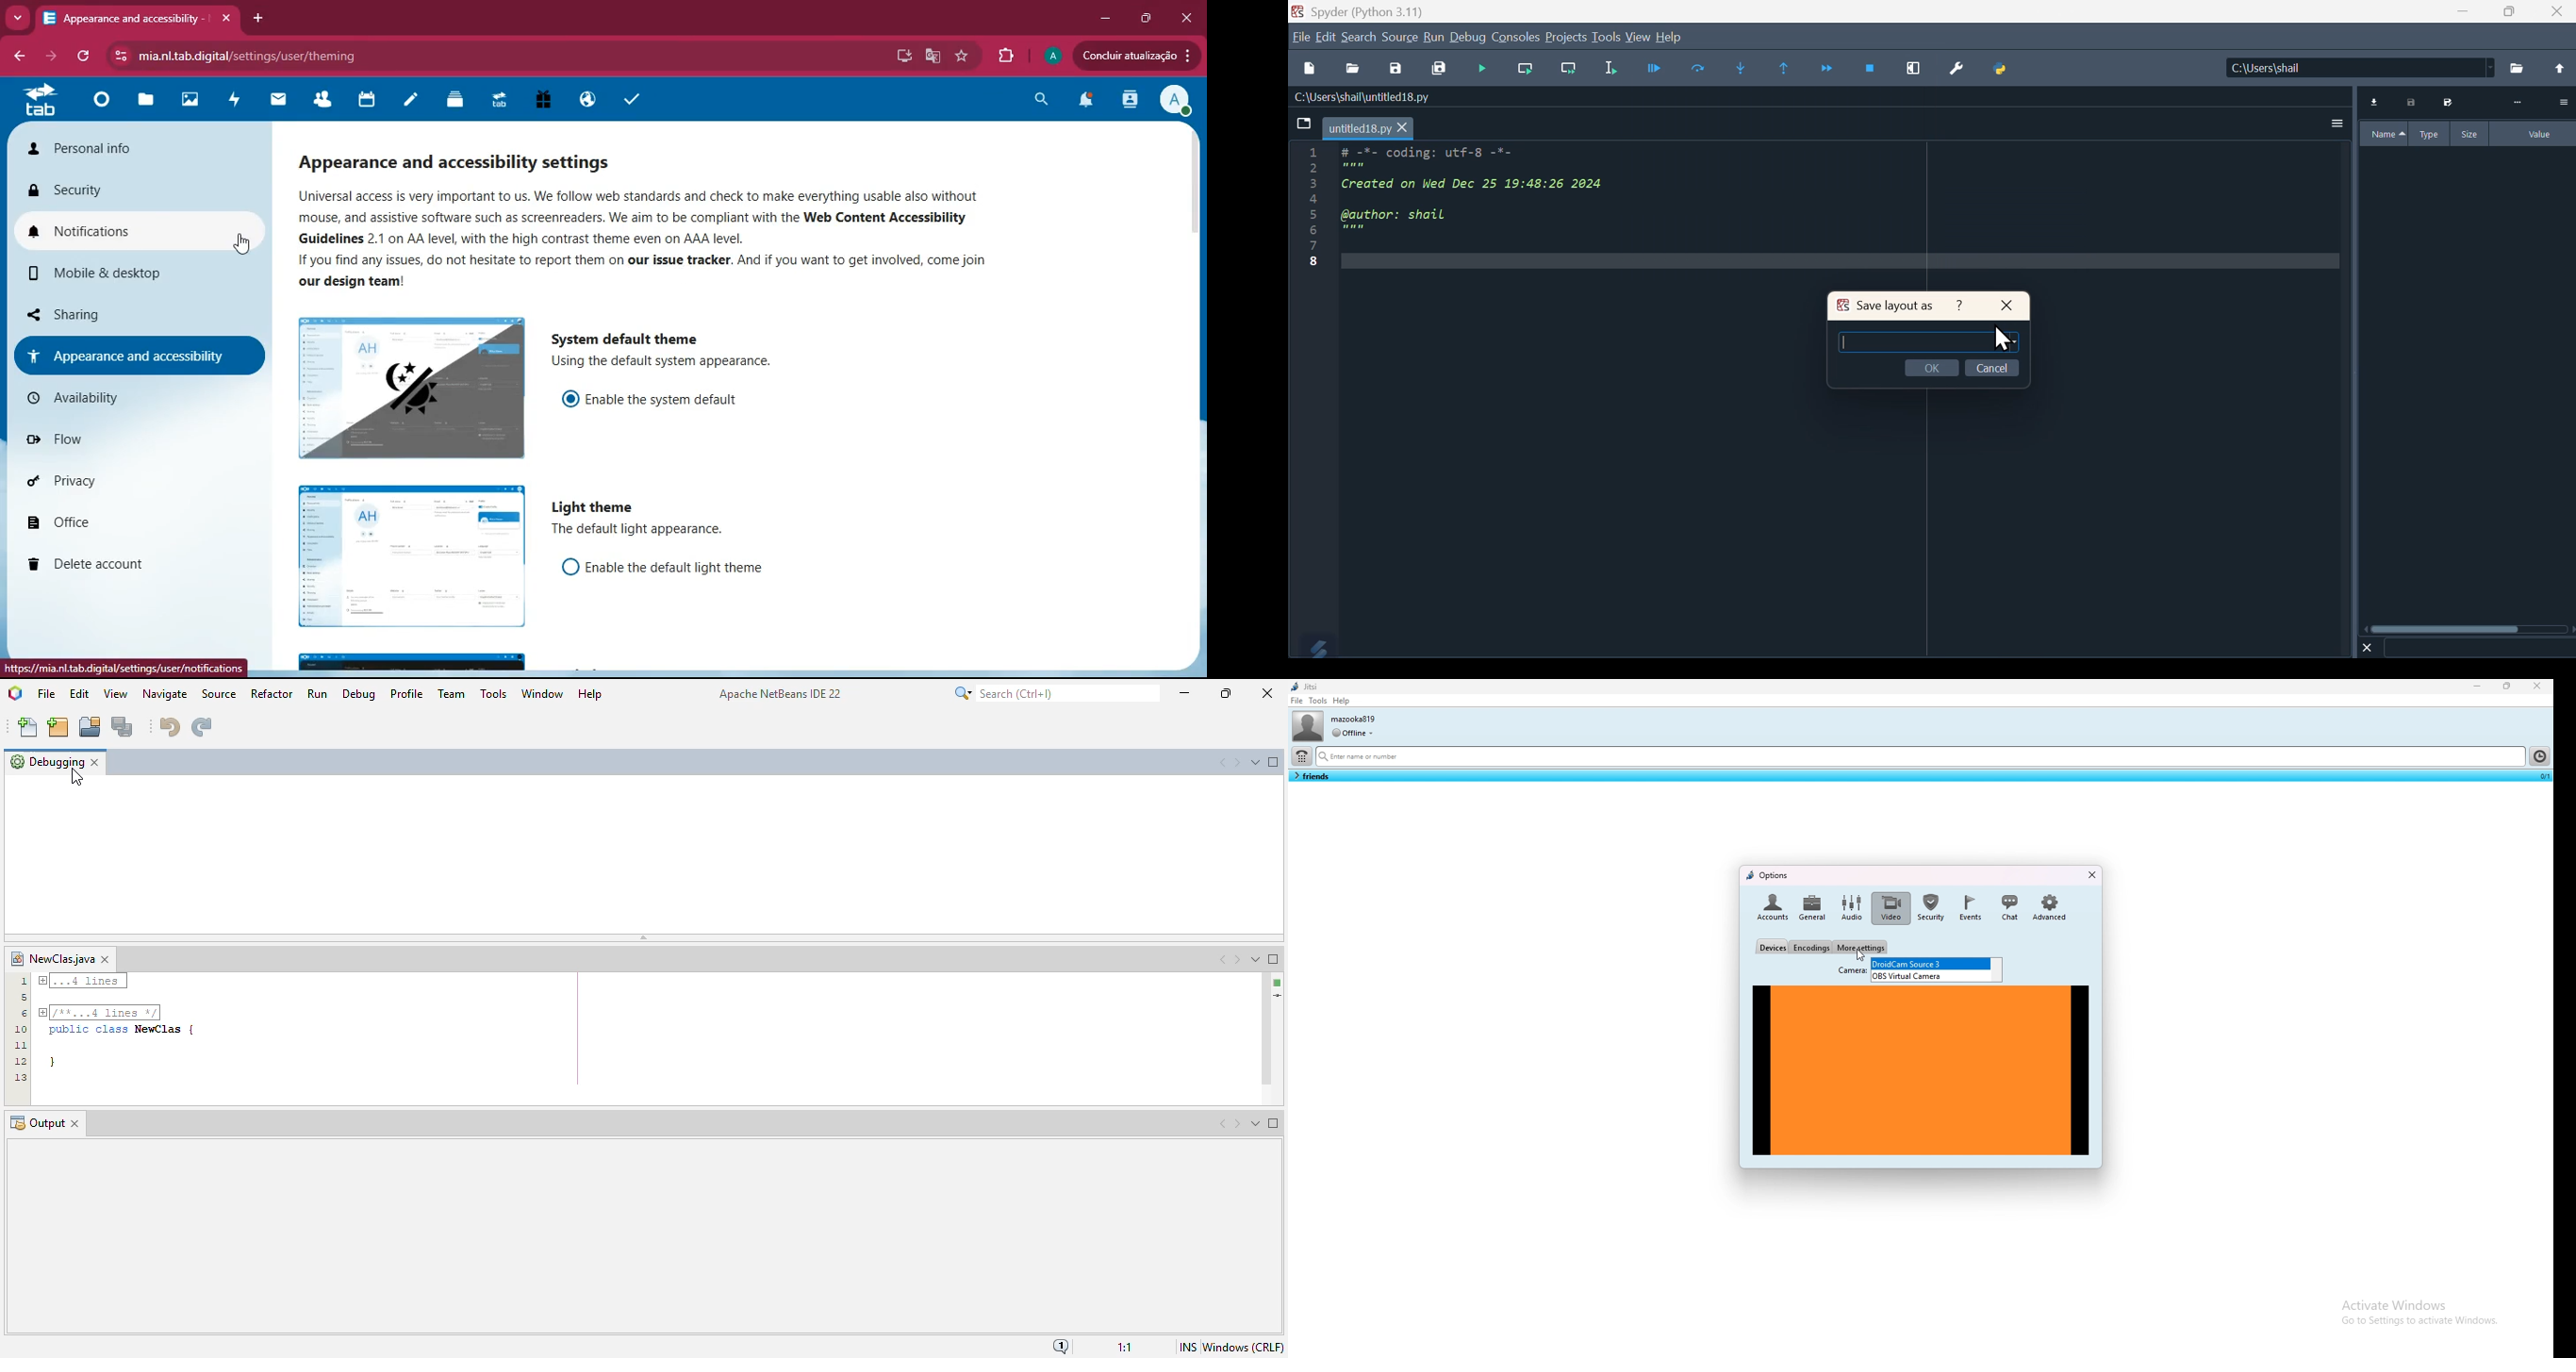 The width and height of the screenshot is (2576, 1372). Describe the element at coordinates (1177, 102) in the screenshot. I see `profile` at that location.